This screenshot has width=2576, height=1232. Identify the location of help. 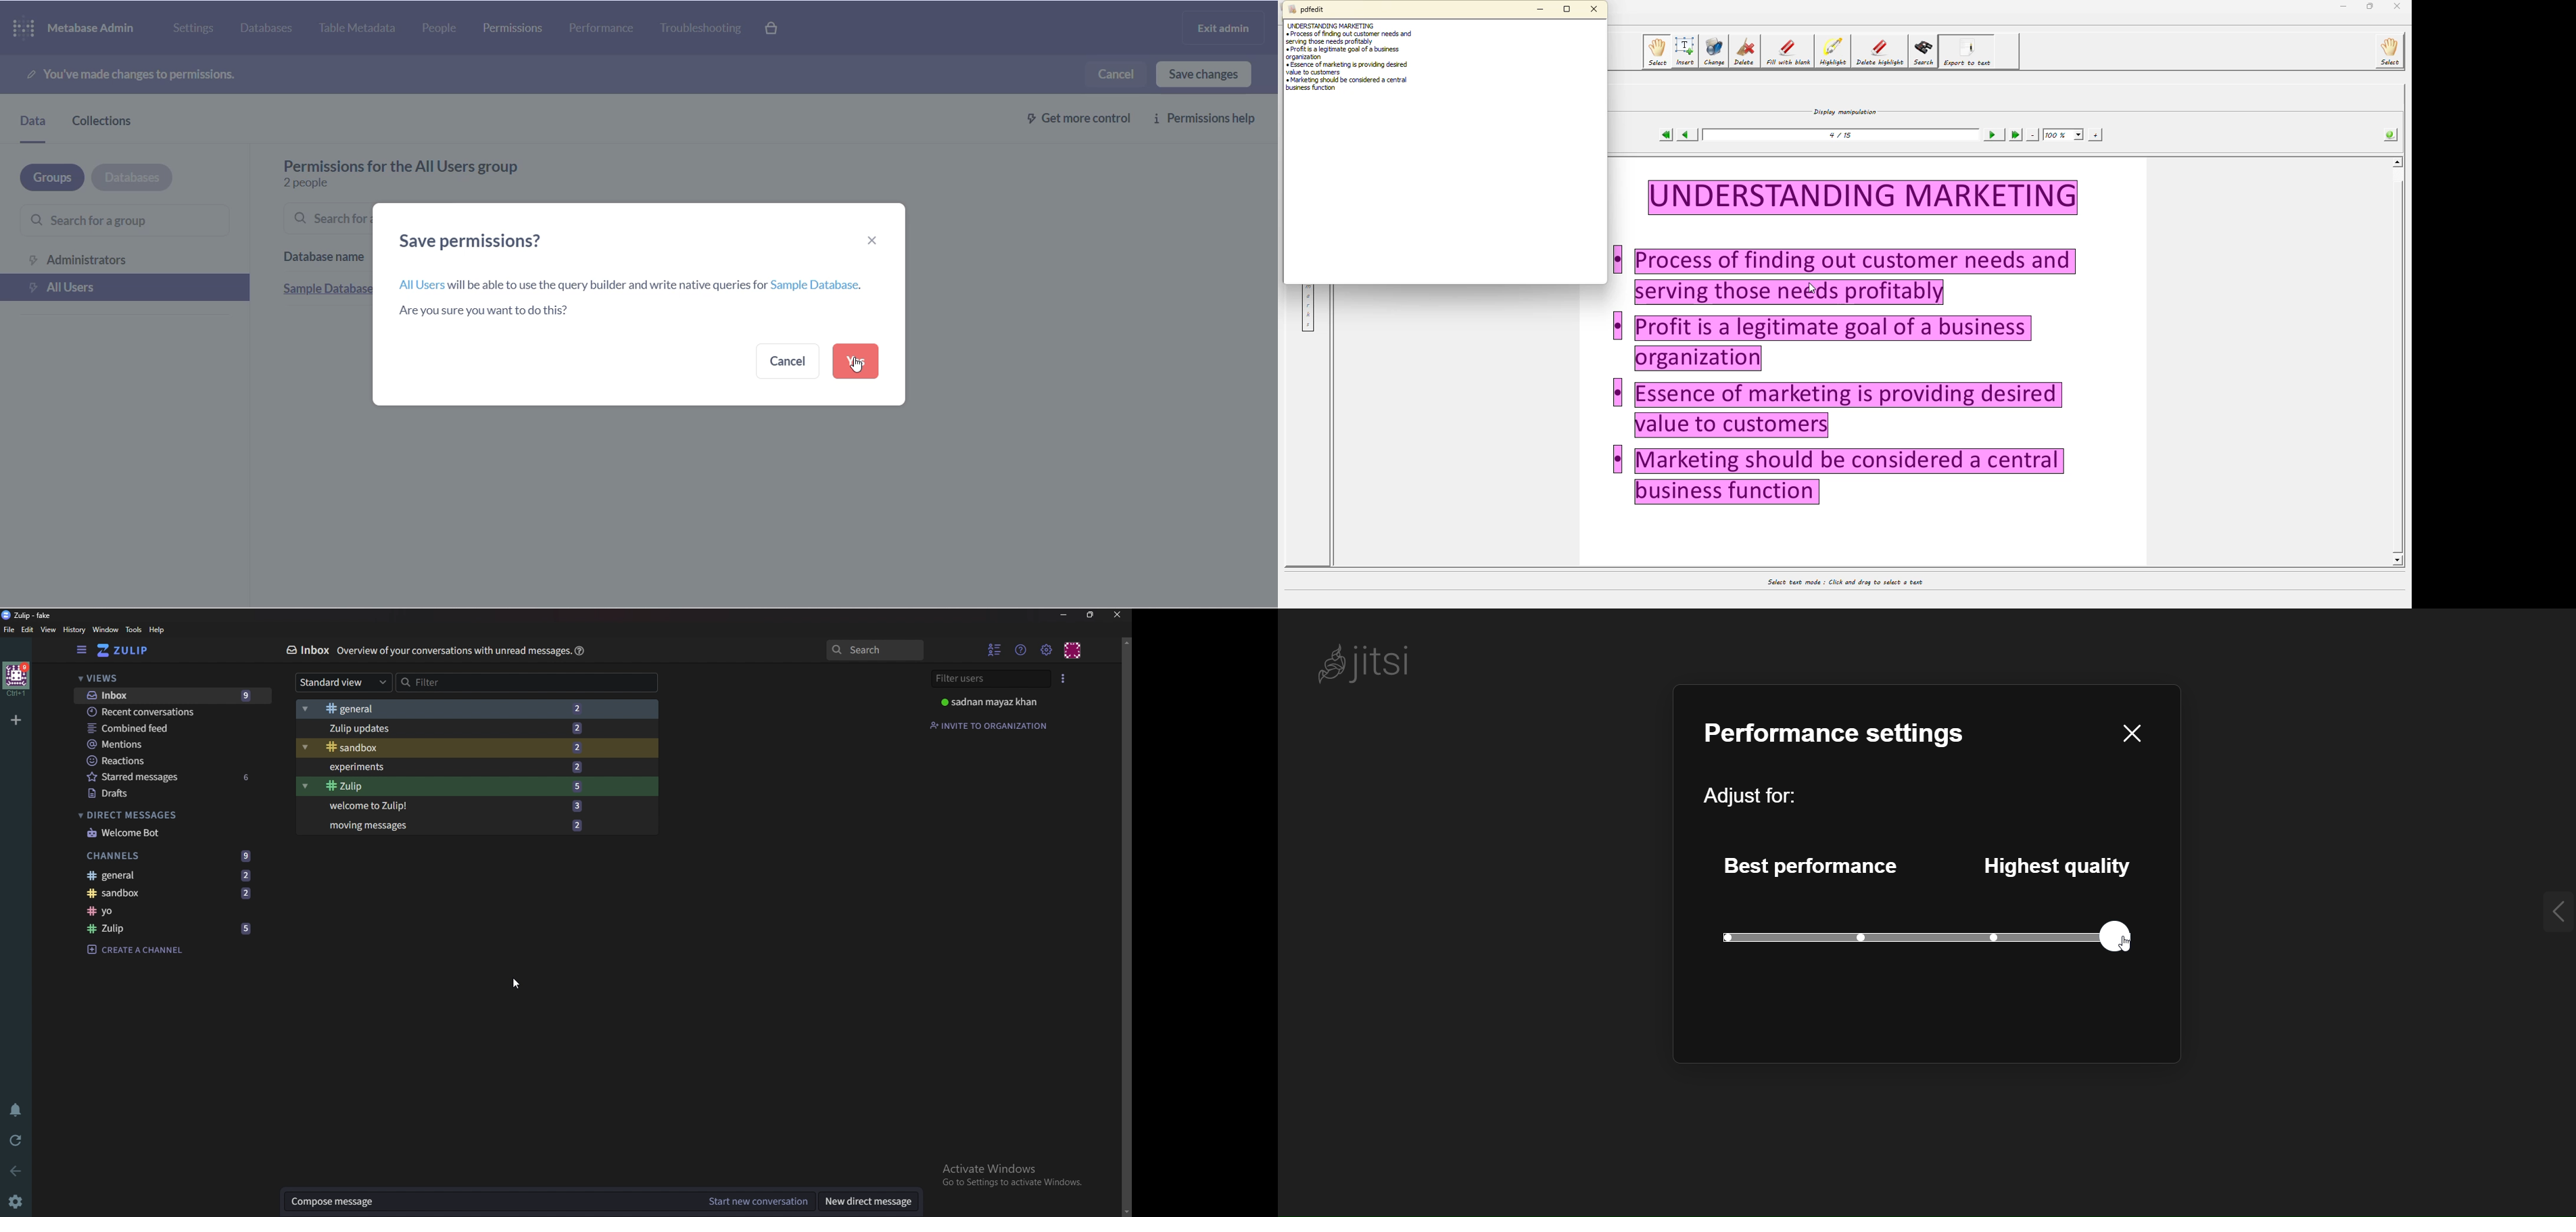
(158, 630).